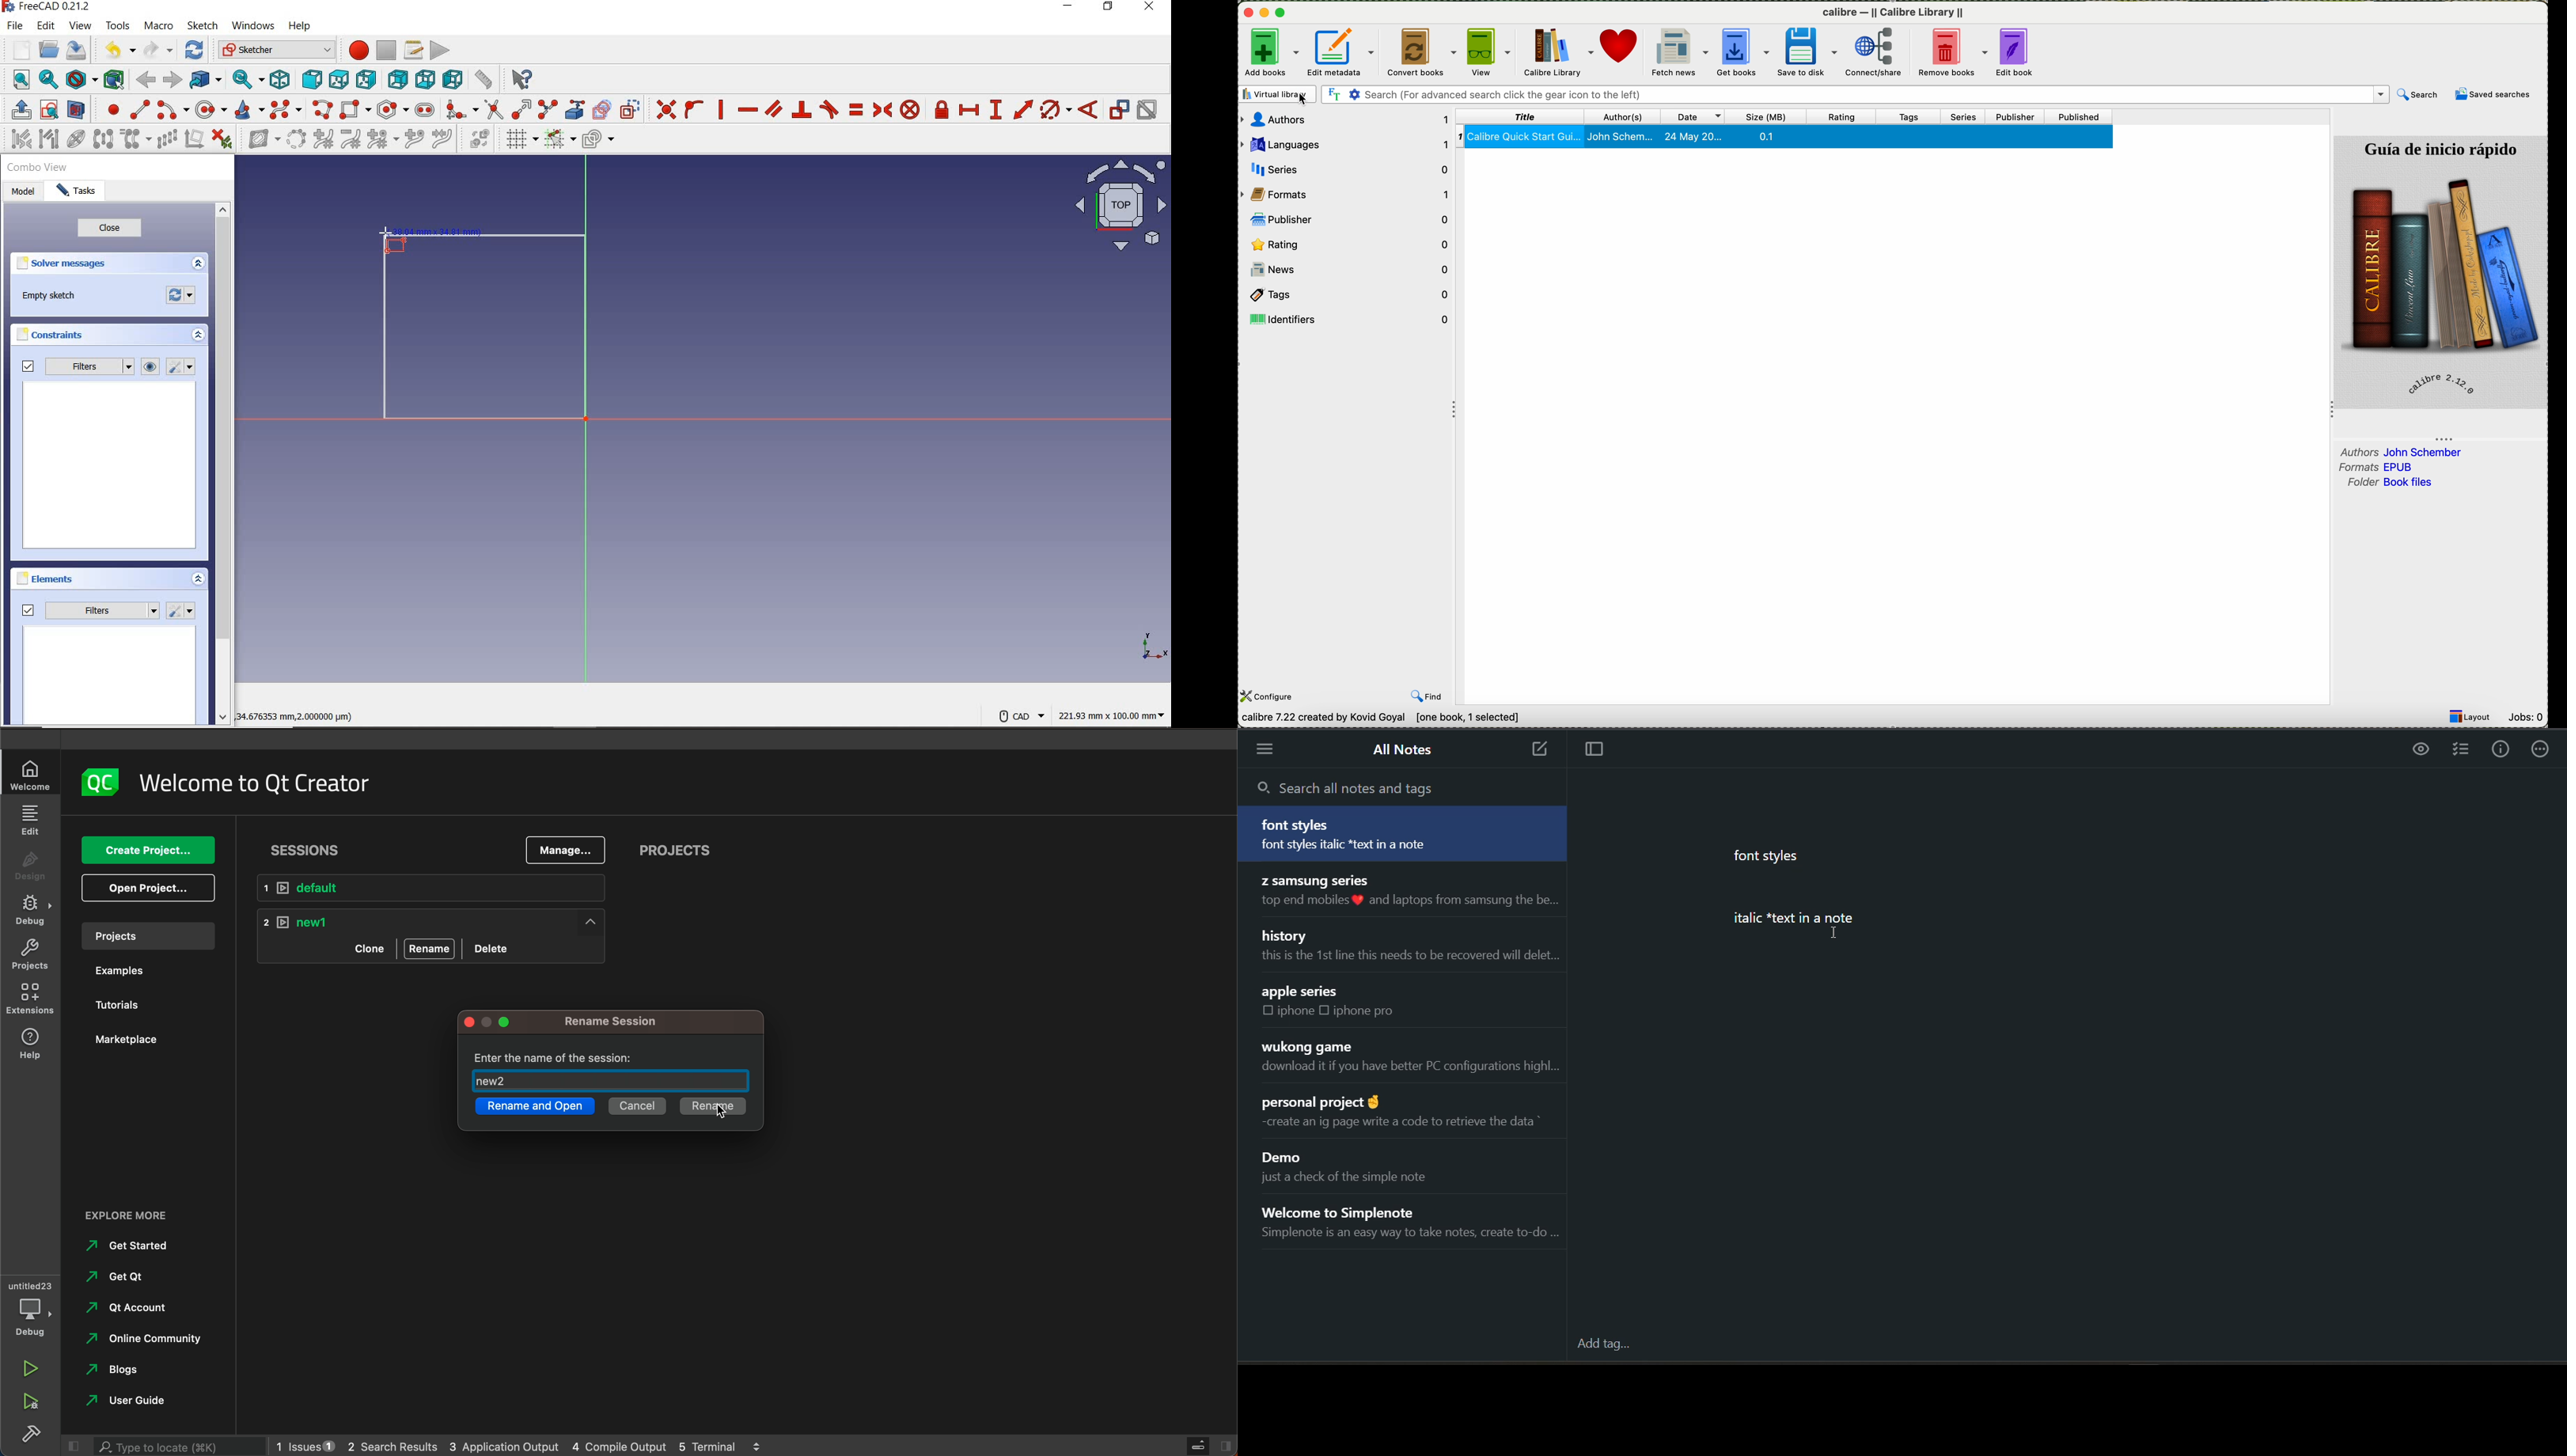  Describe the element at coordinates (367, 79) in the screenshot. I see `right` at that location.